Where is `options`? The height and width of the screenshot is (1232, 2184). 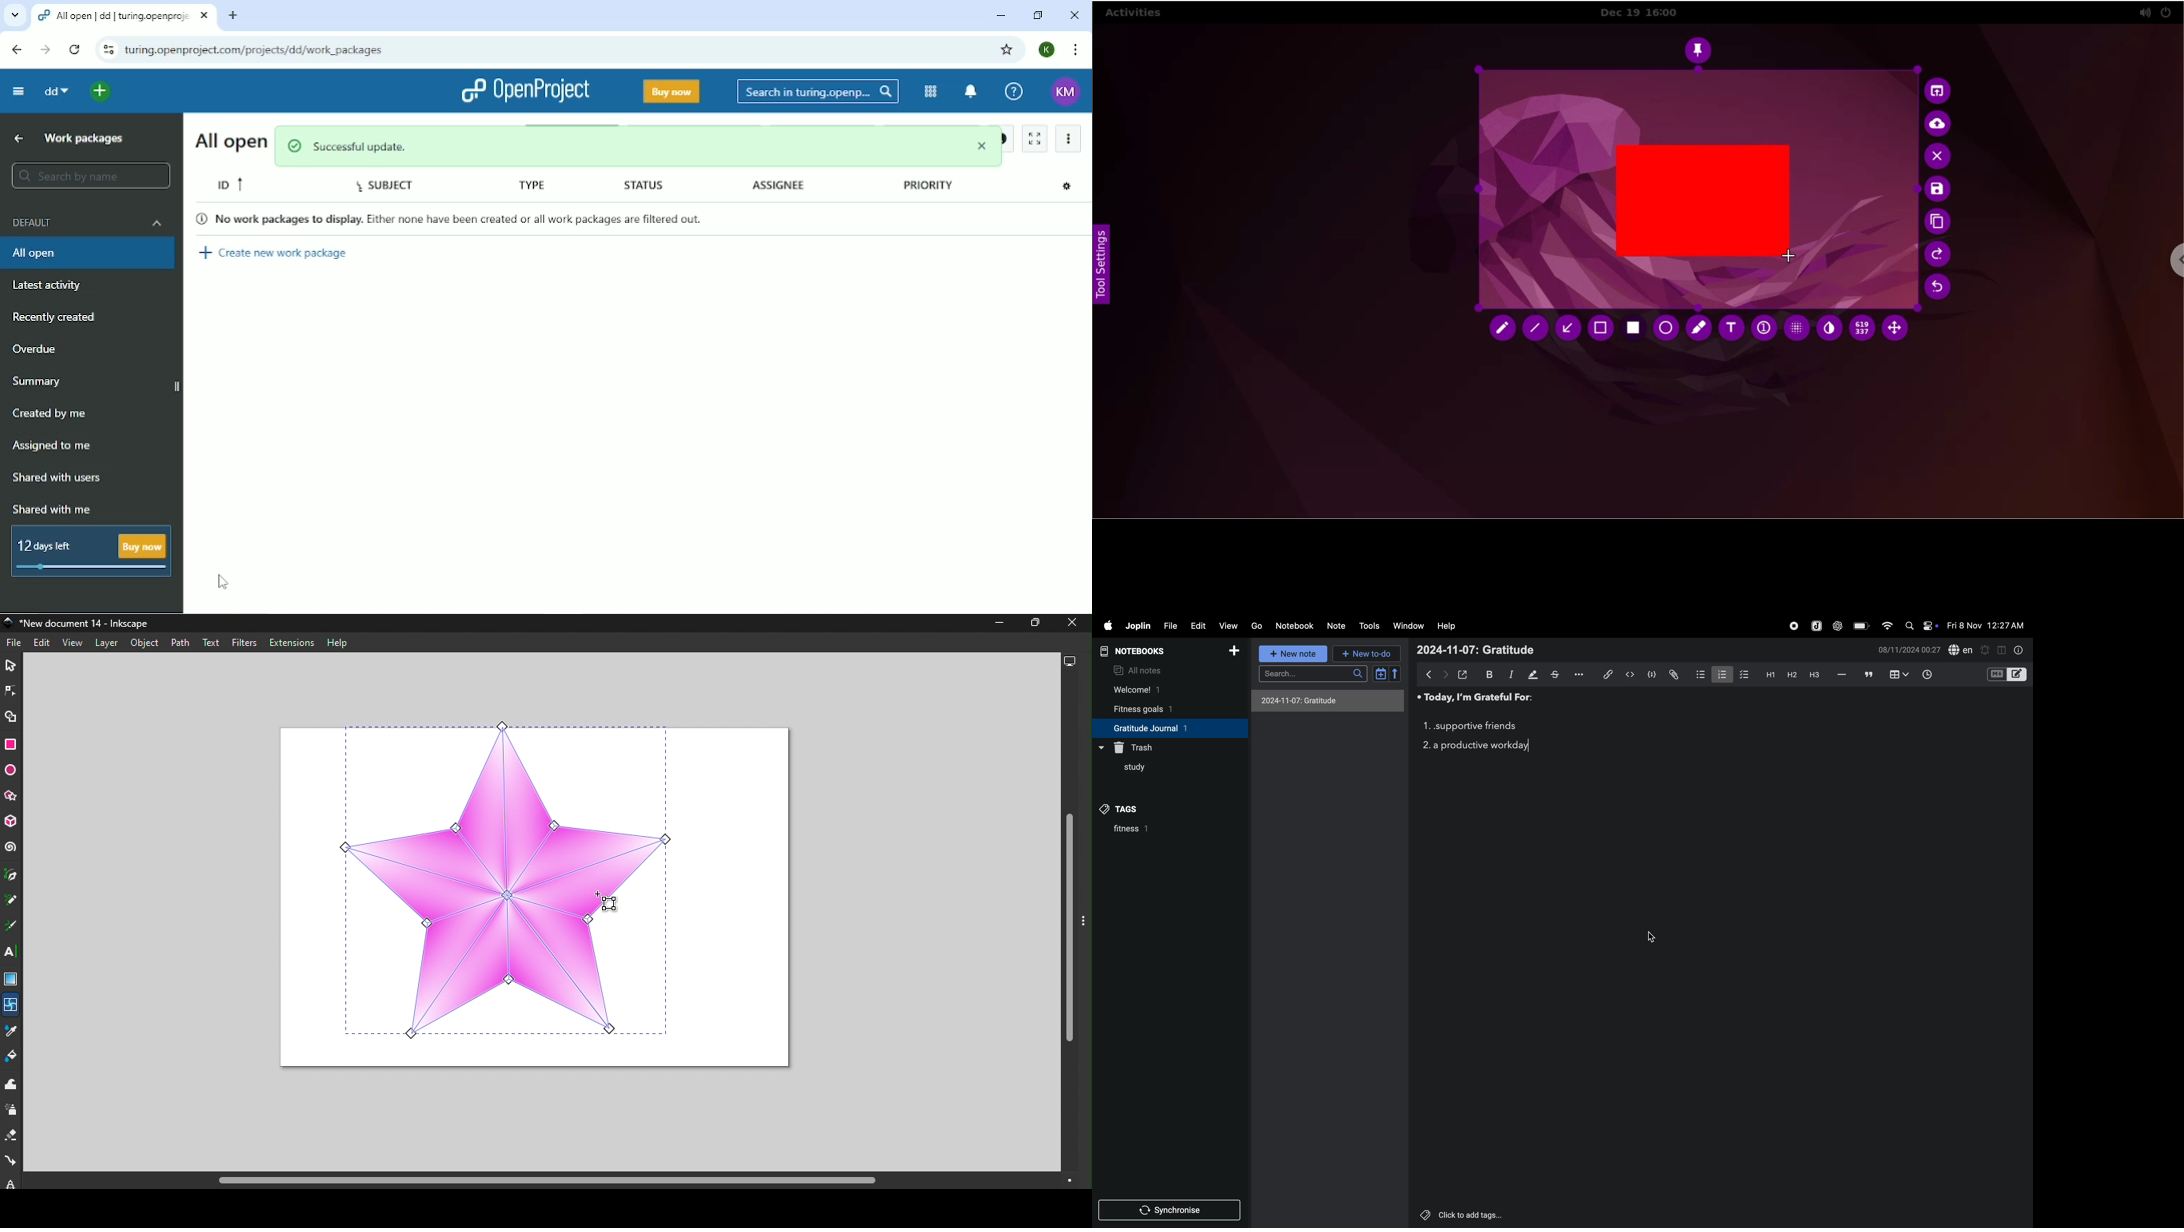 options is located at coordinates (1582, 674).